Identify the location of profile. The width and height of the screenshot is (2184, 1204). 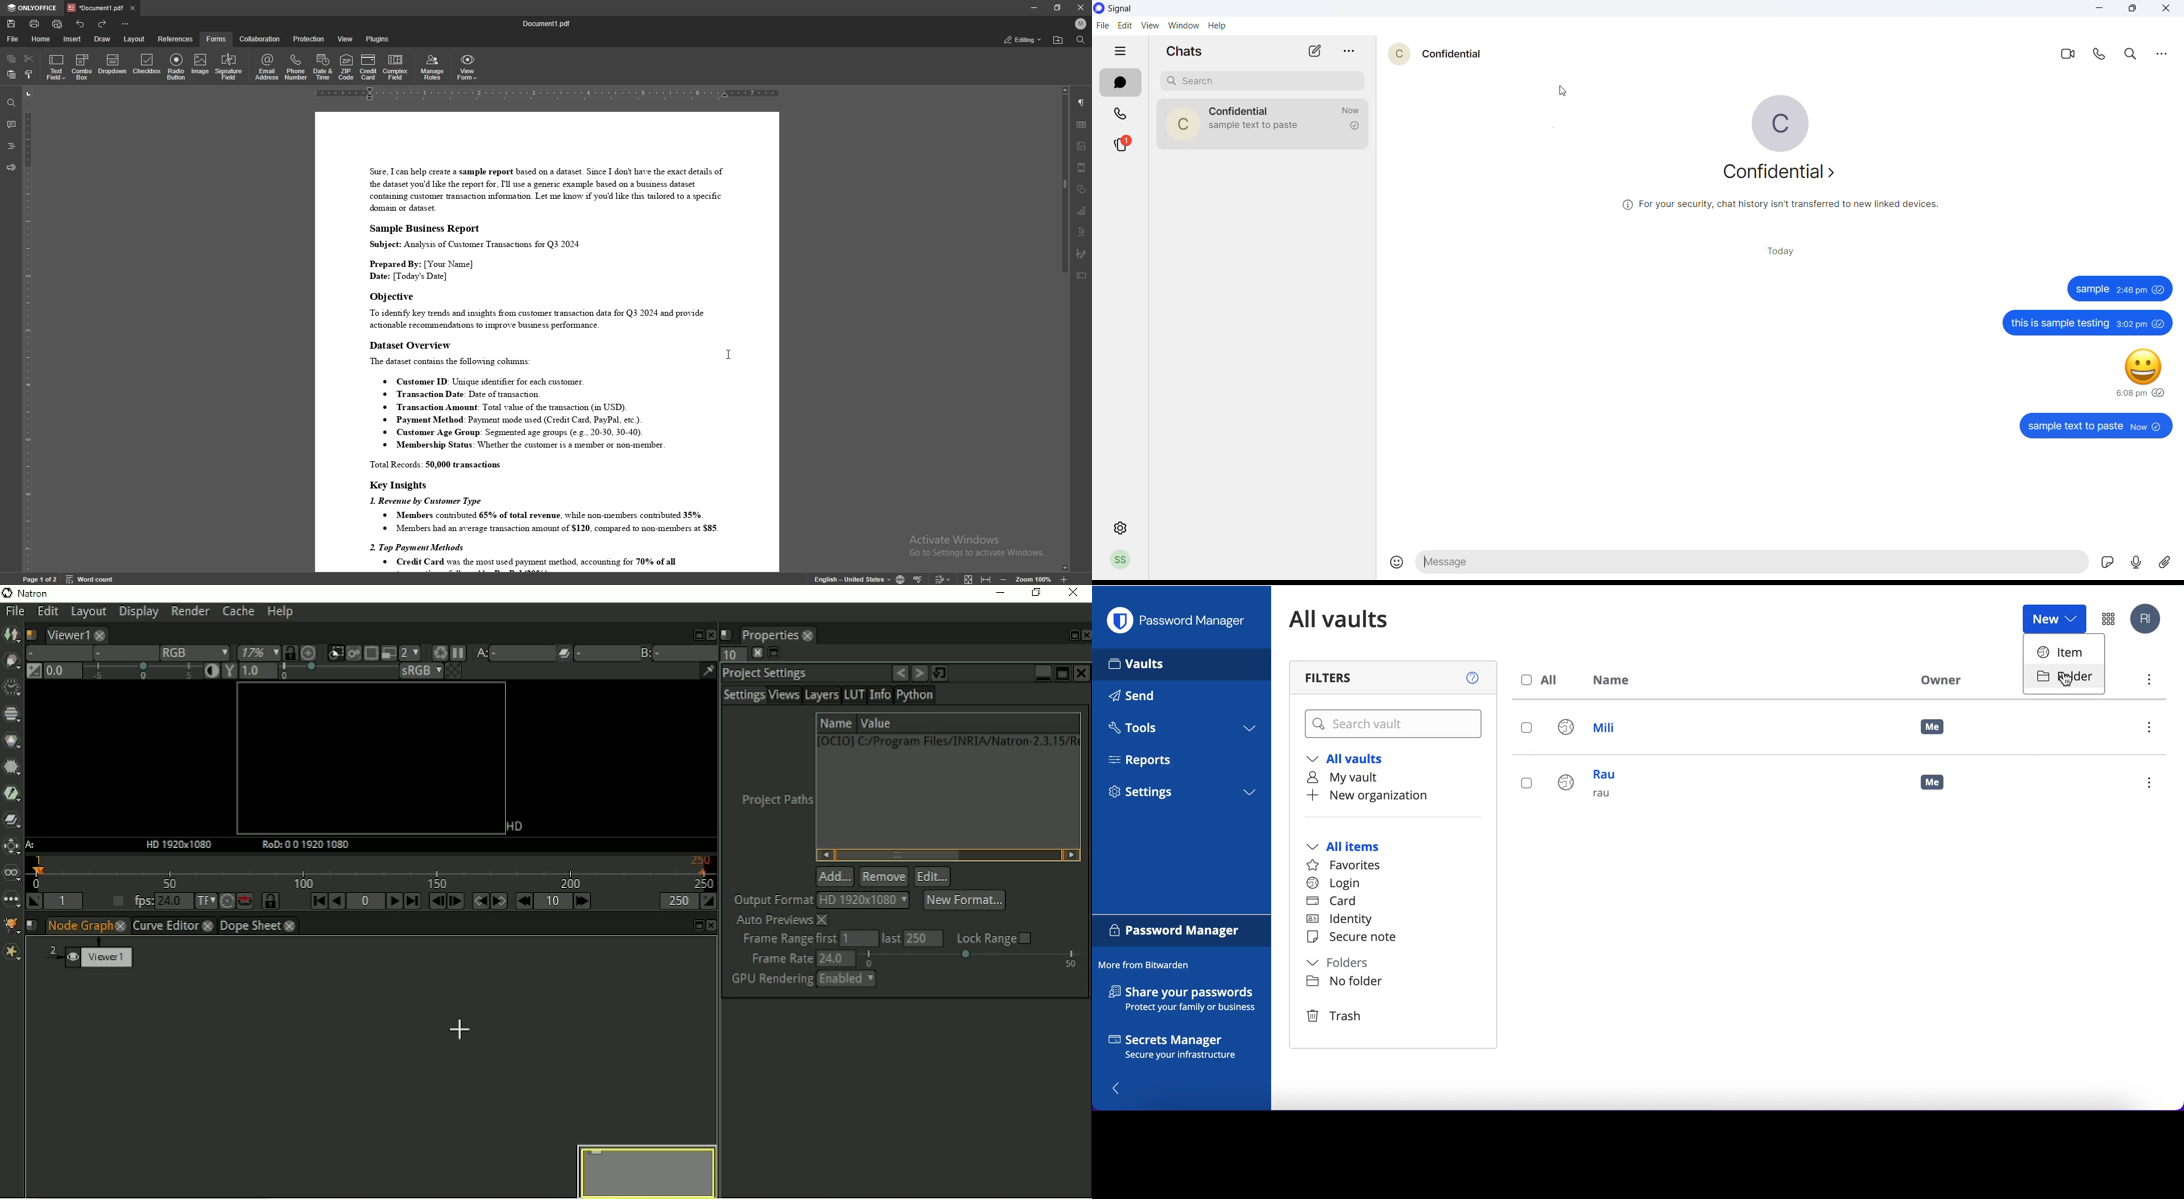
(1081, 23).